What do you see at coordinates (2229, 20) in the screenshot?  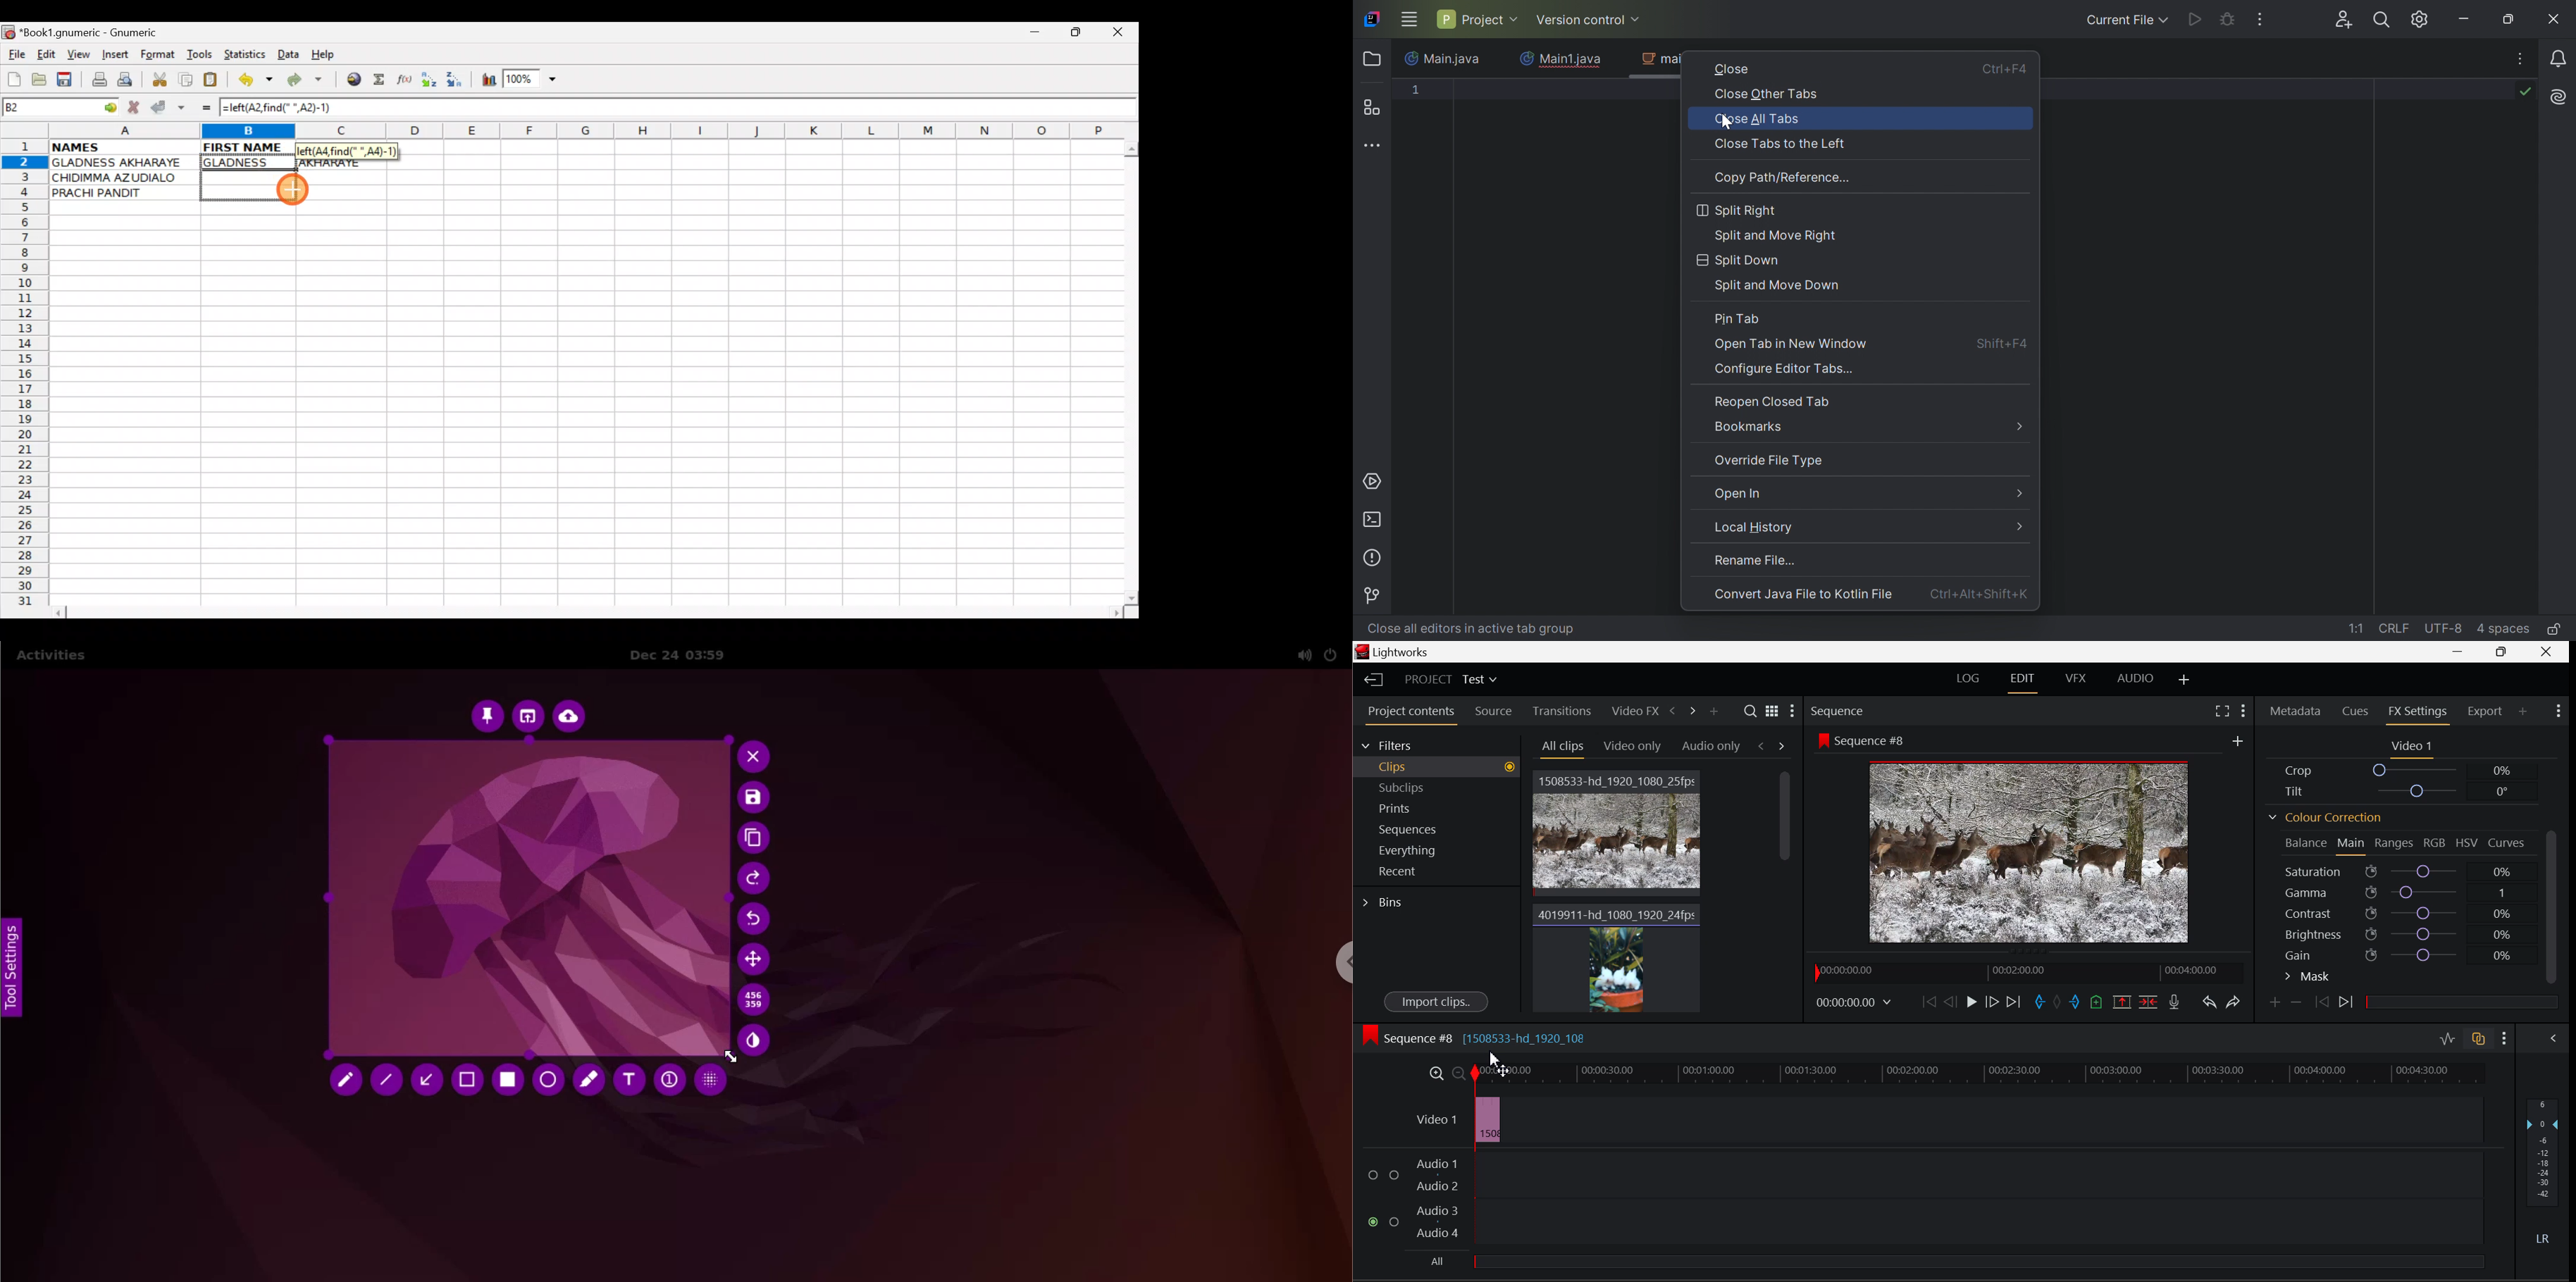 I see `Debug` at bounding box center [2229, 20].